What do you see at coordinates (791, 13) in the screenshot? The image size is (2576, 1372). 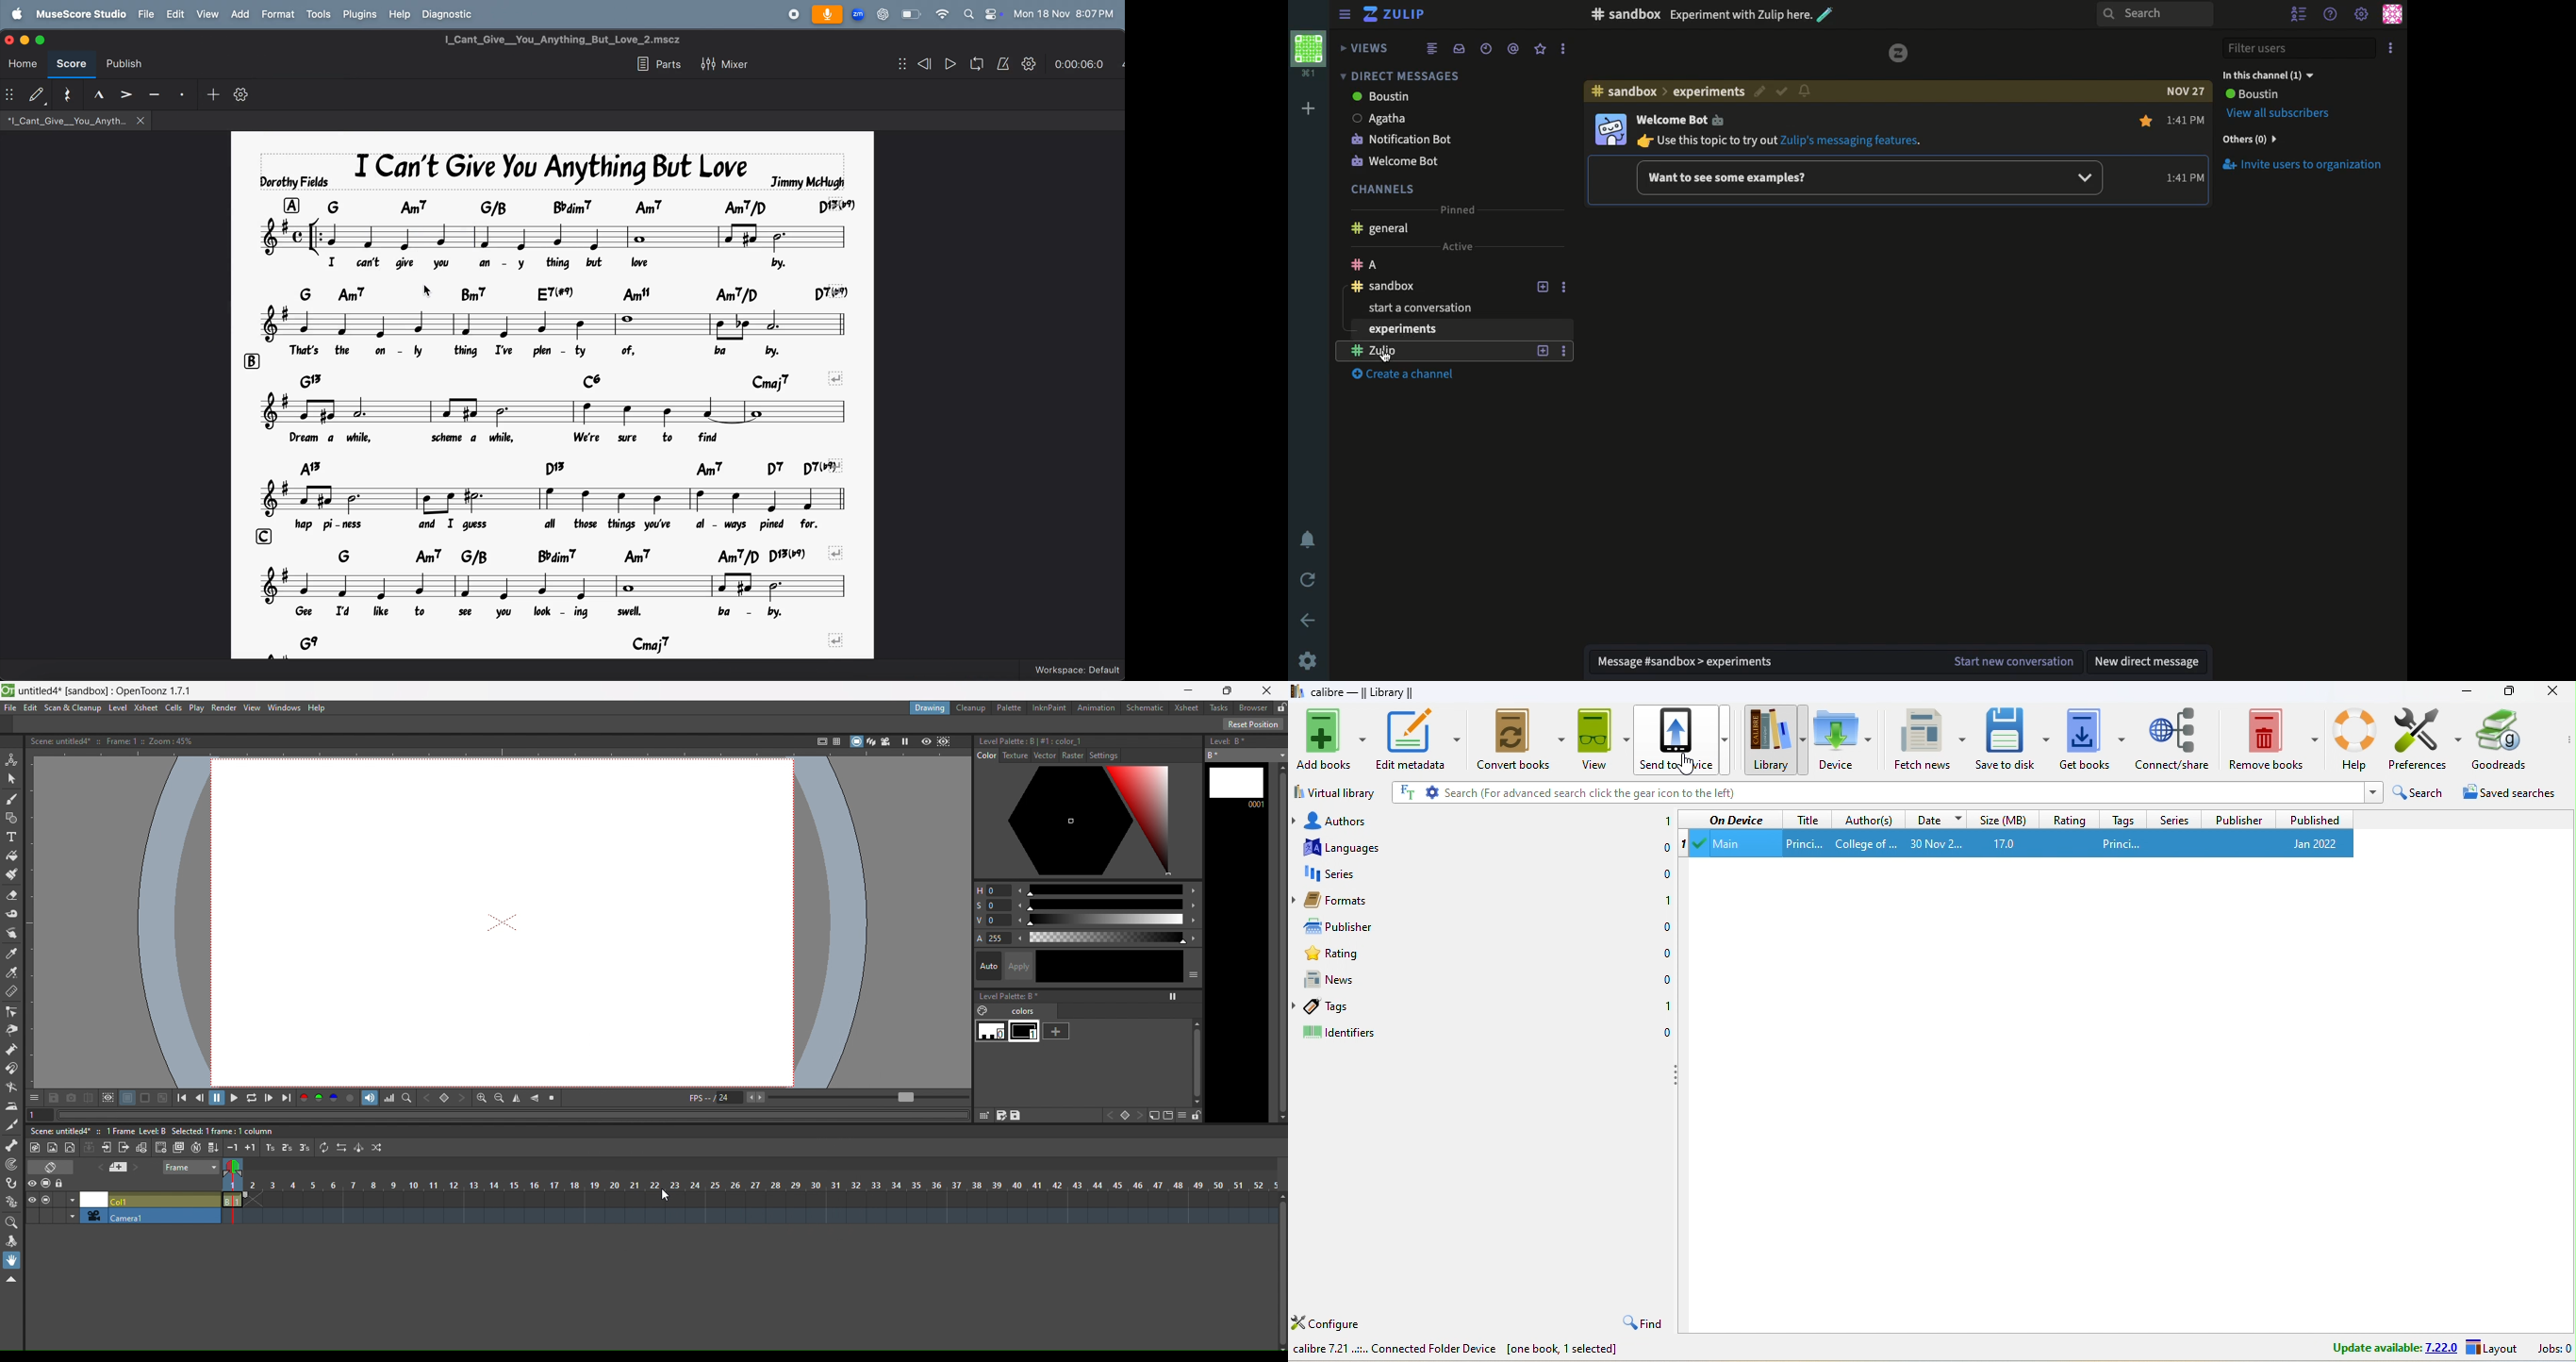 I see `record` at bounding box center [791, 13].